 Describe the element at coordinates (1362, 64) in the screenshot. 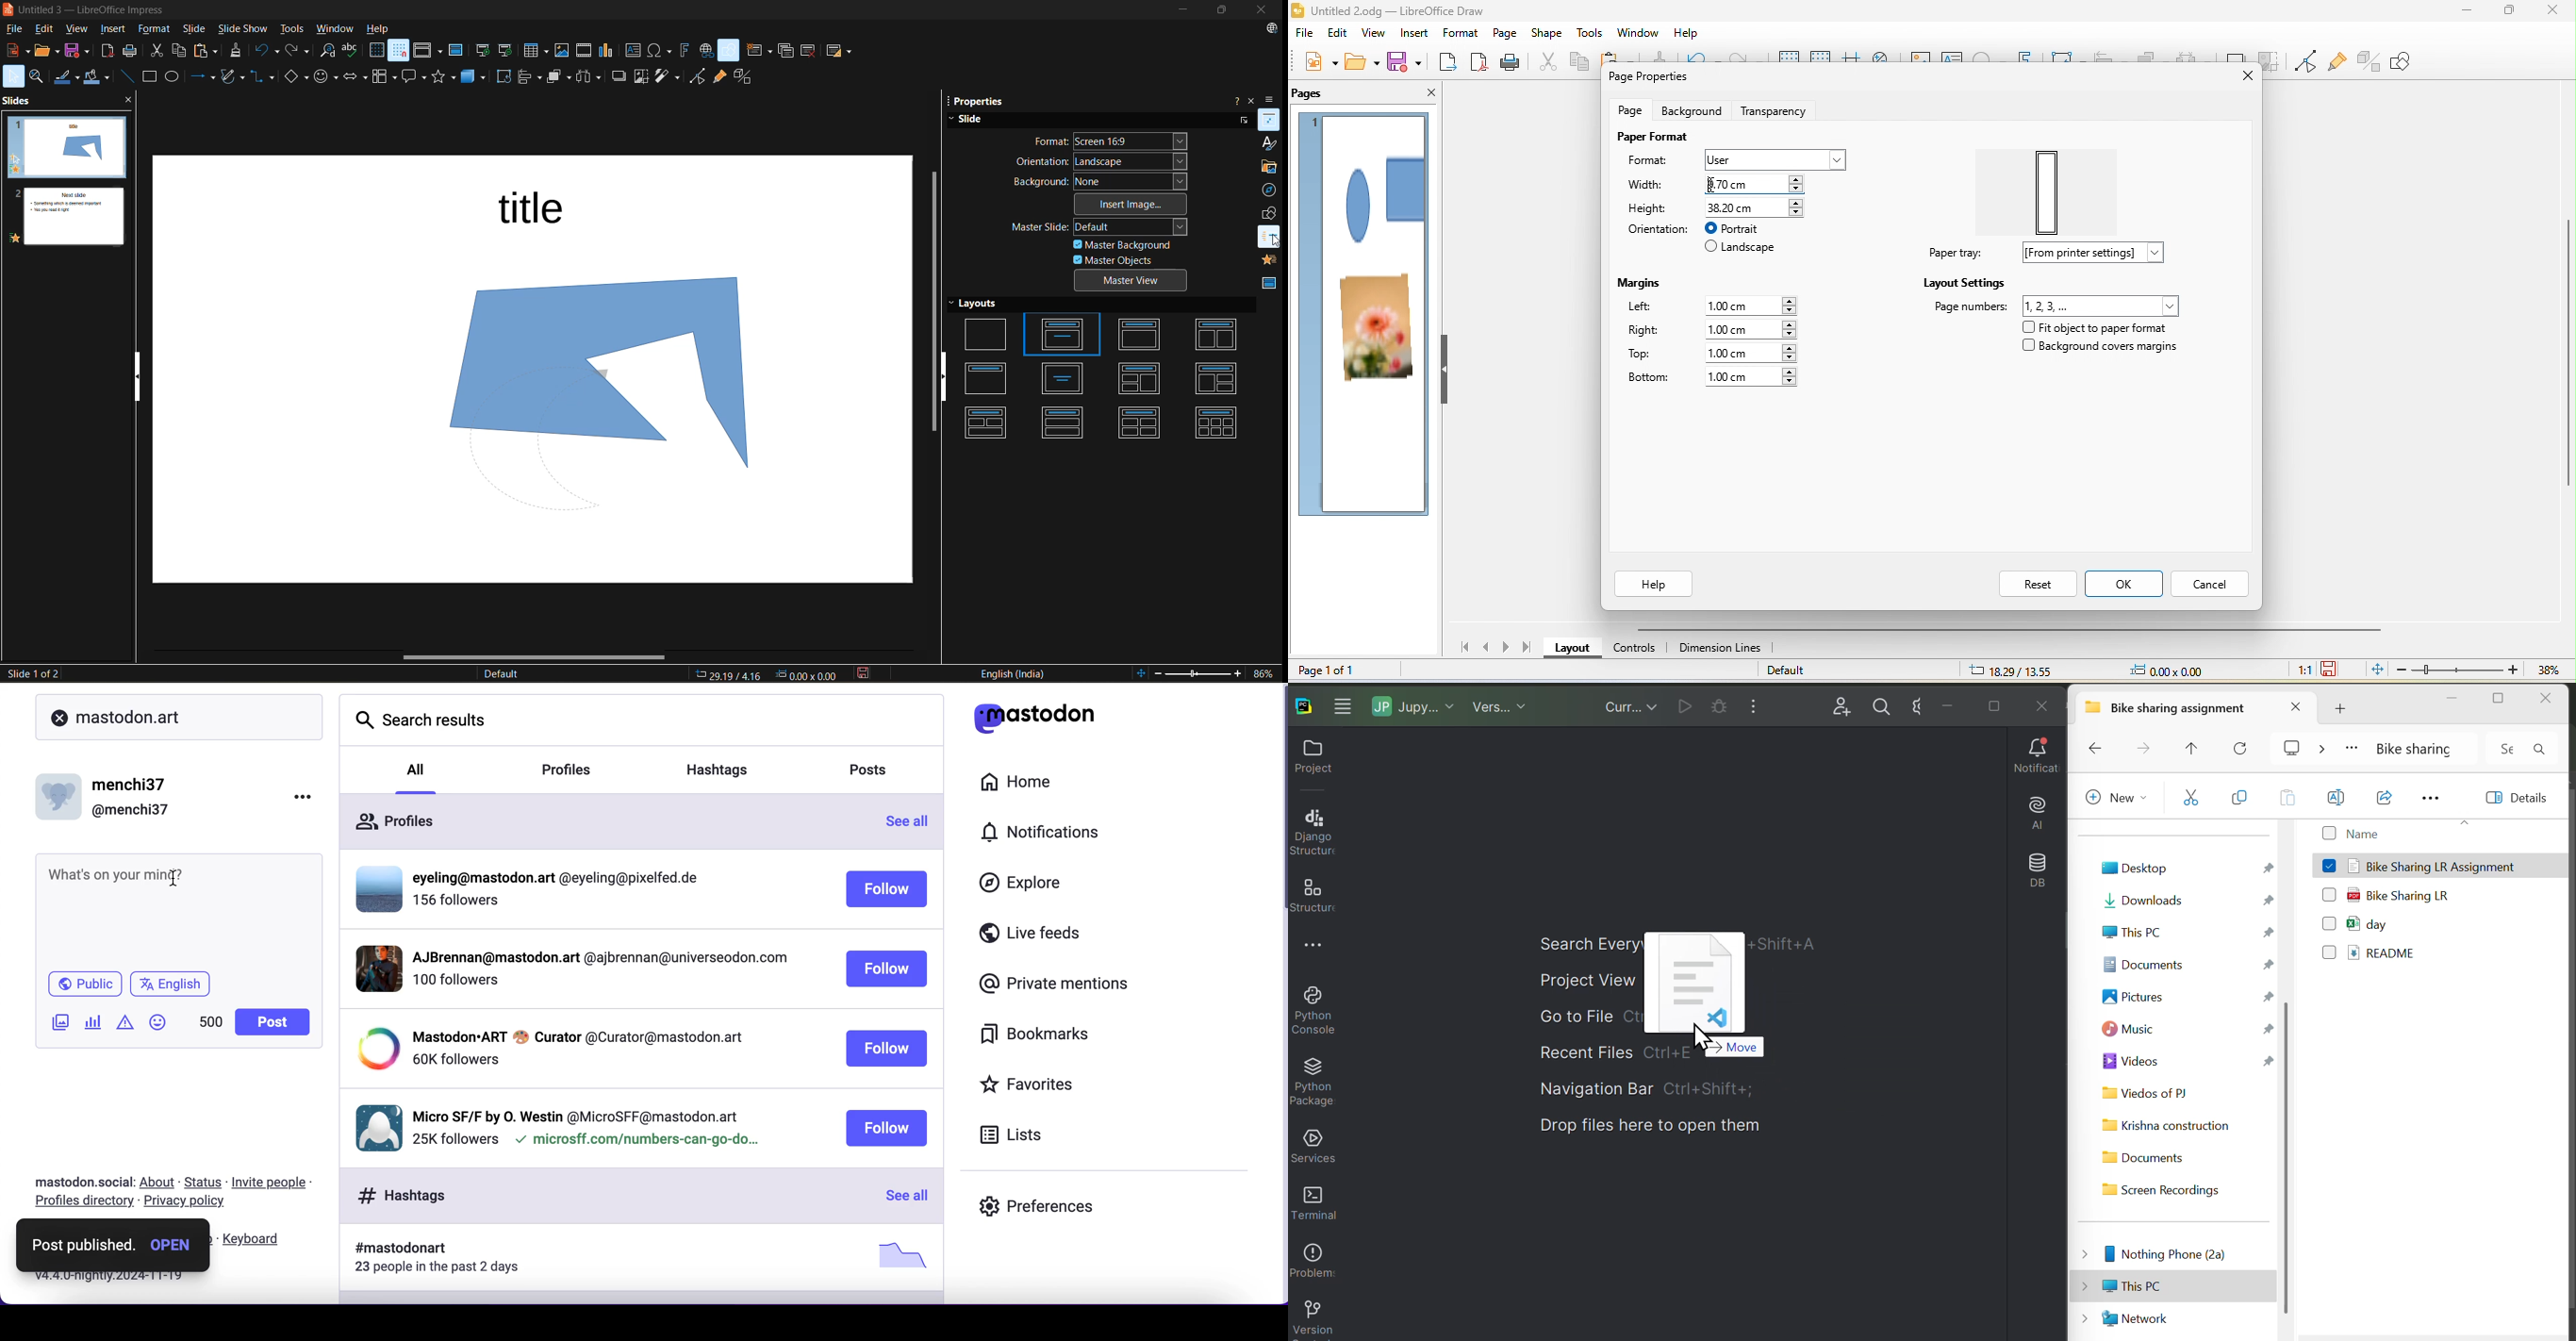

I see `open` at that location.